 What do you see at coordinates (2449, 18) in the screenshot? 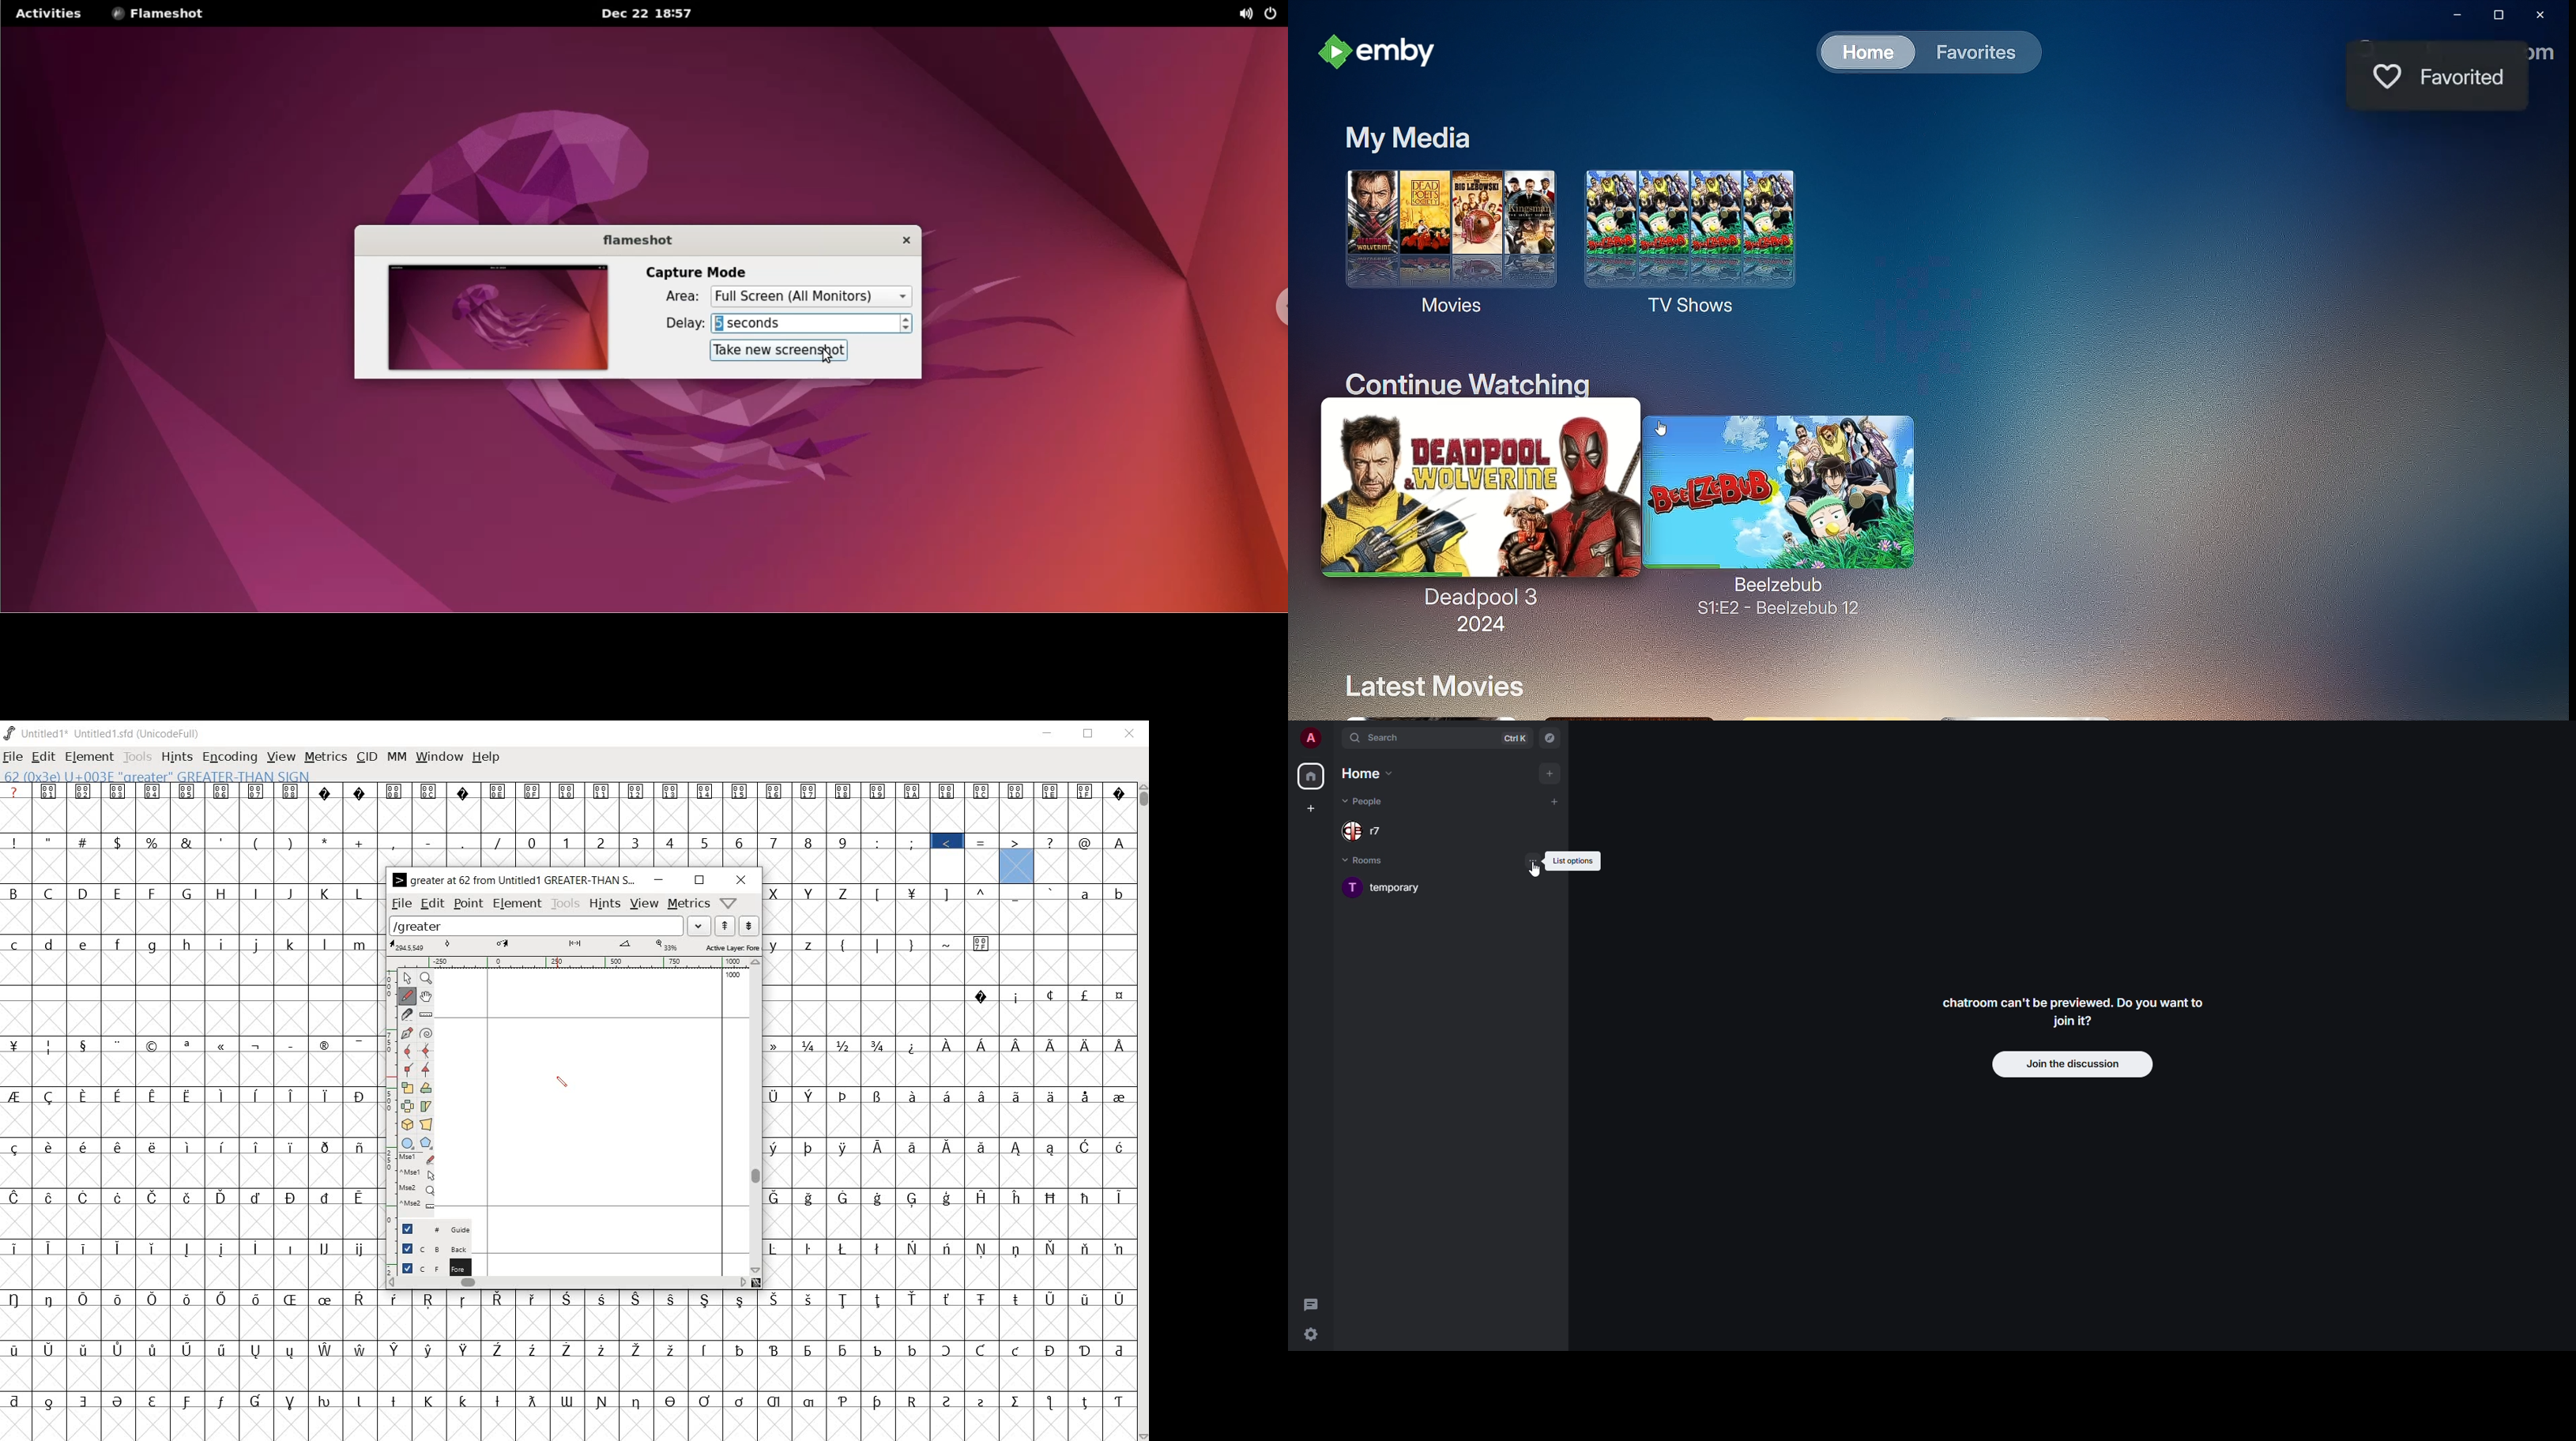
I see `Minimize` at bounding box center [2449, 18].